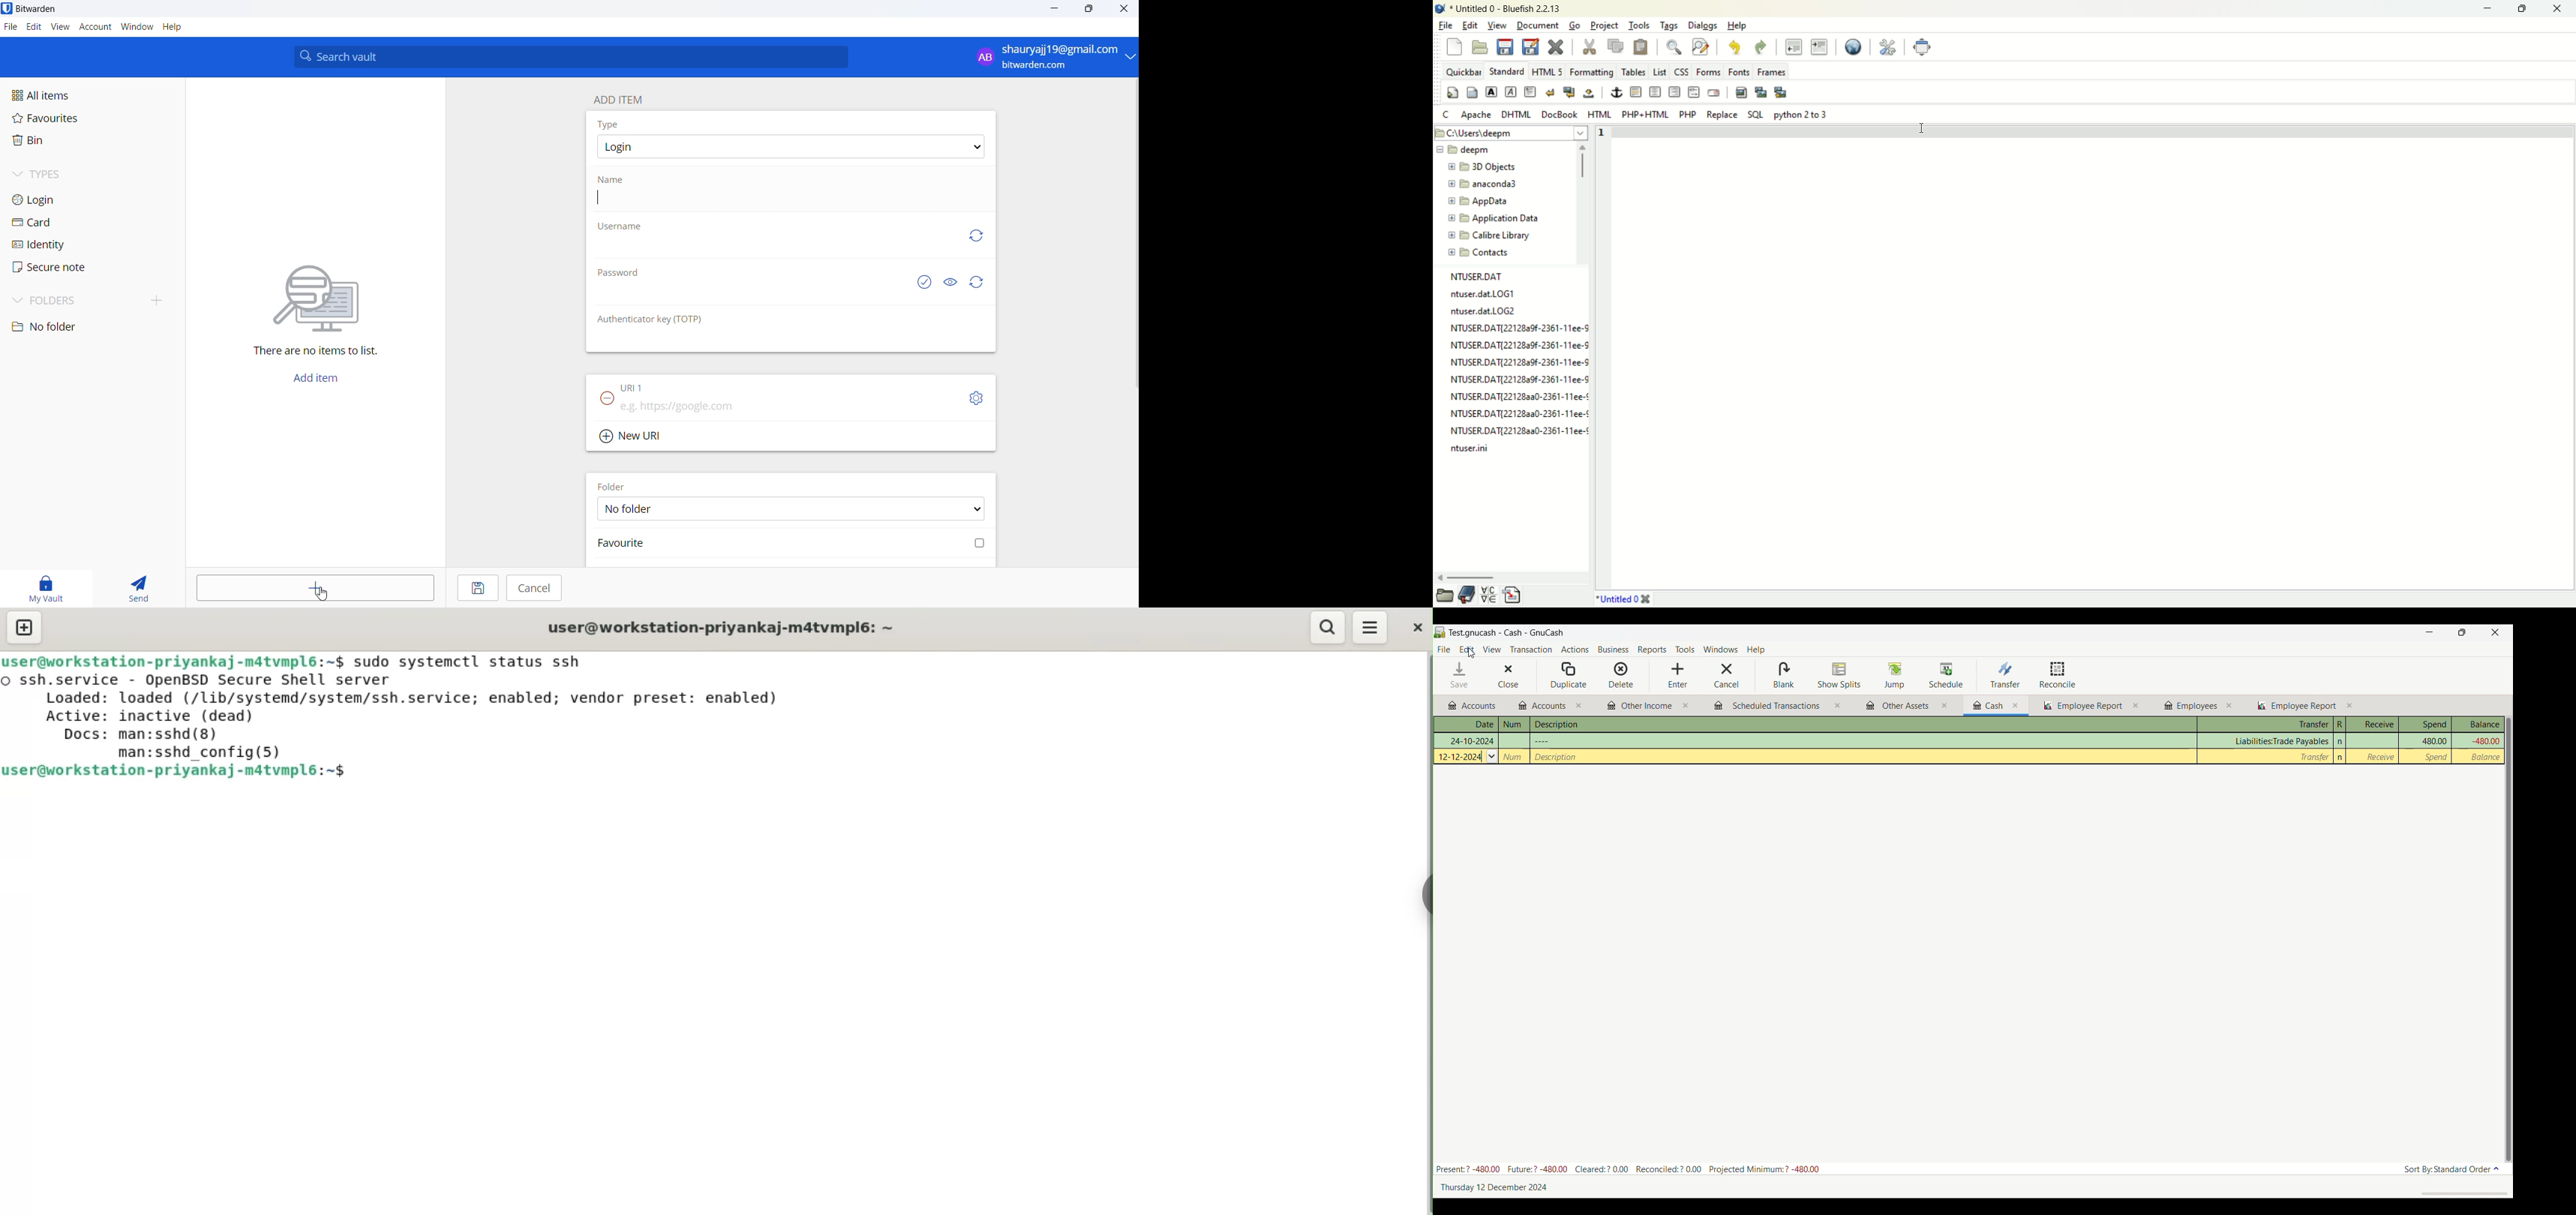 This screenshot has width=2576, height=1232. What do you see at coordinates (1761, 48) in the screenshot?
I see `redo` at bounding box center [1761, 48].